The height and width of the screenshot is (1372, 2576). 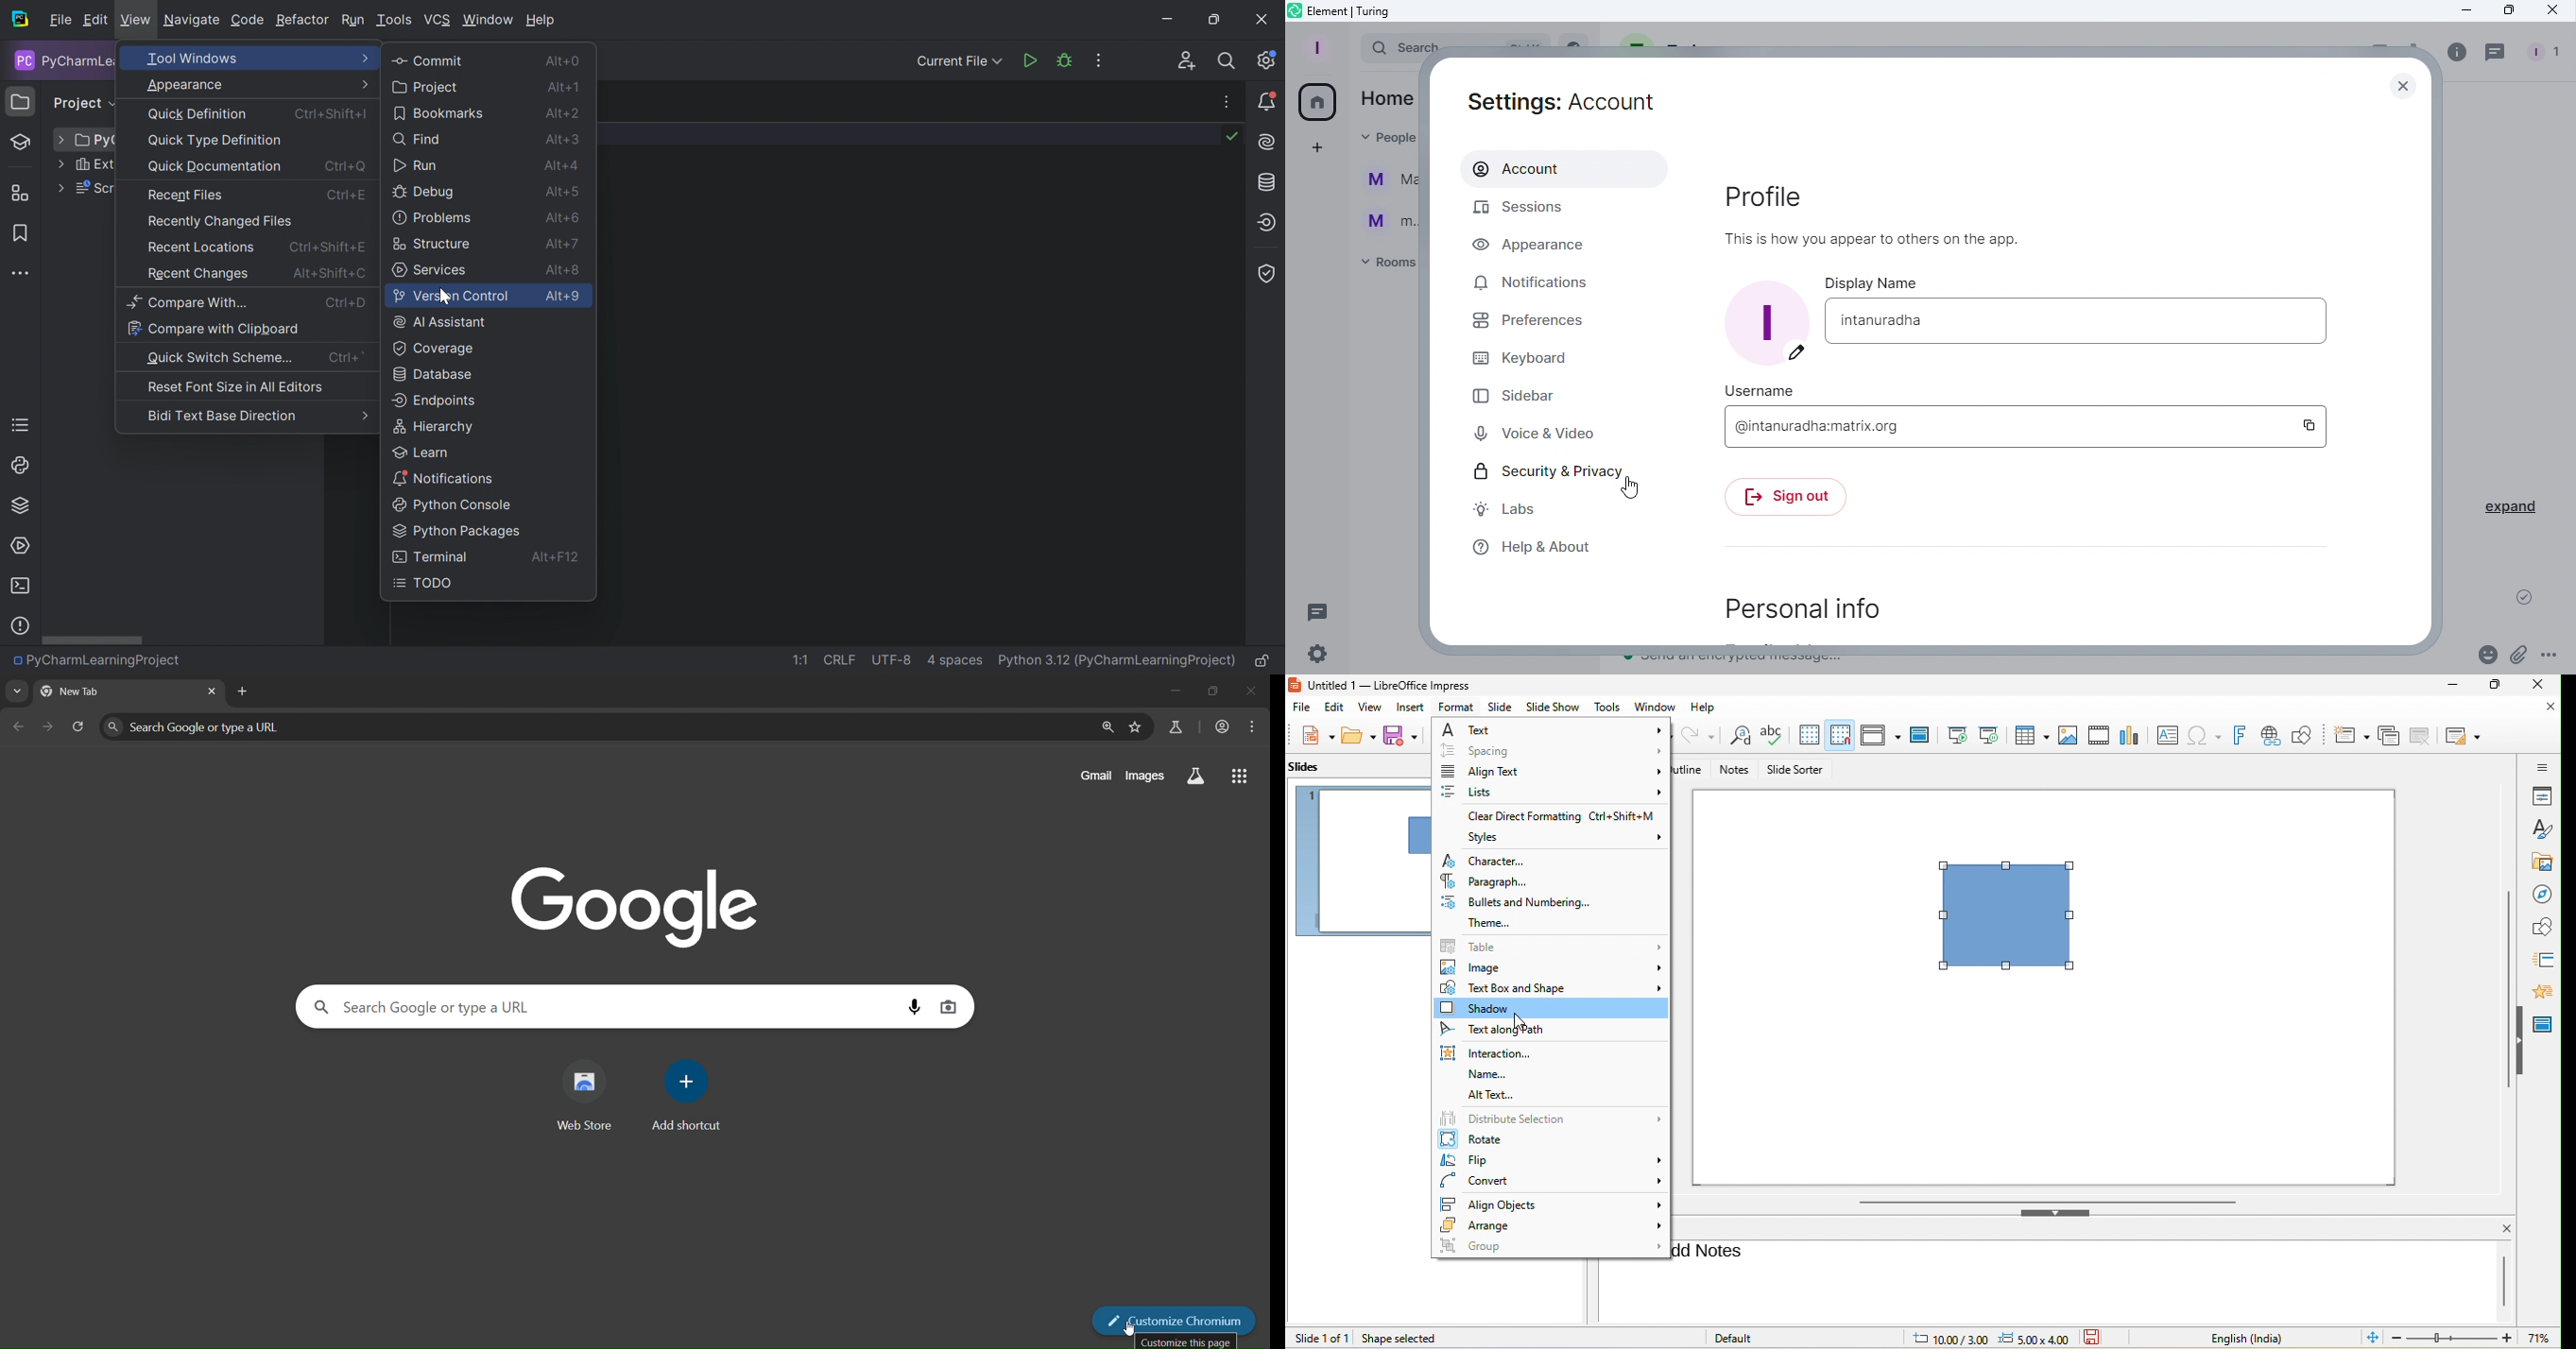 I want to click on Rooms, so click(x=1385, y=265).